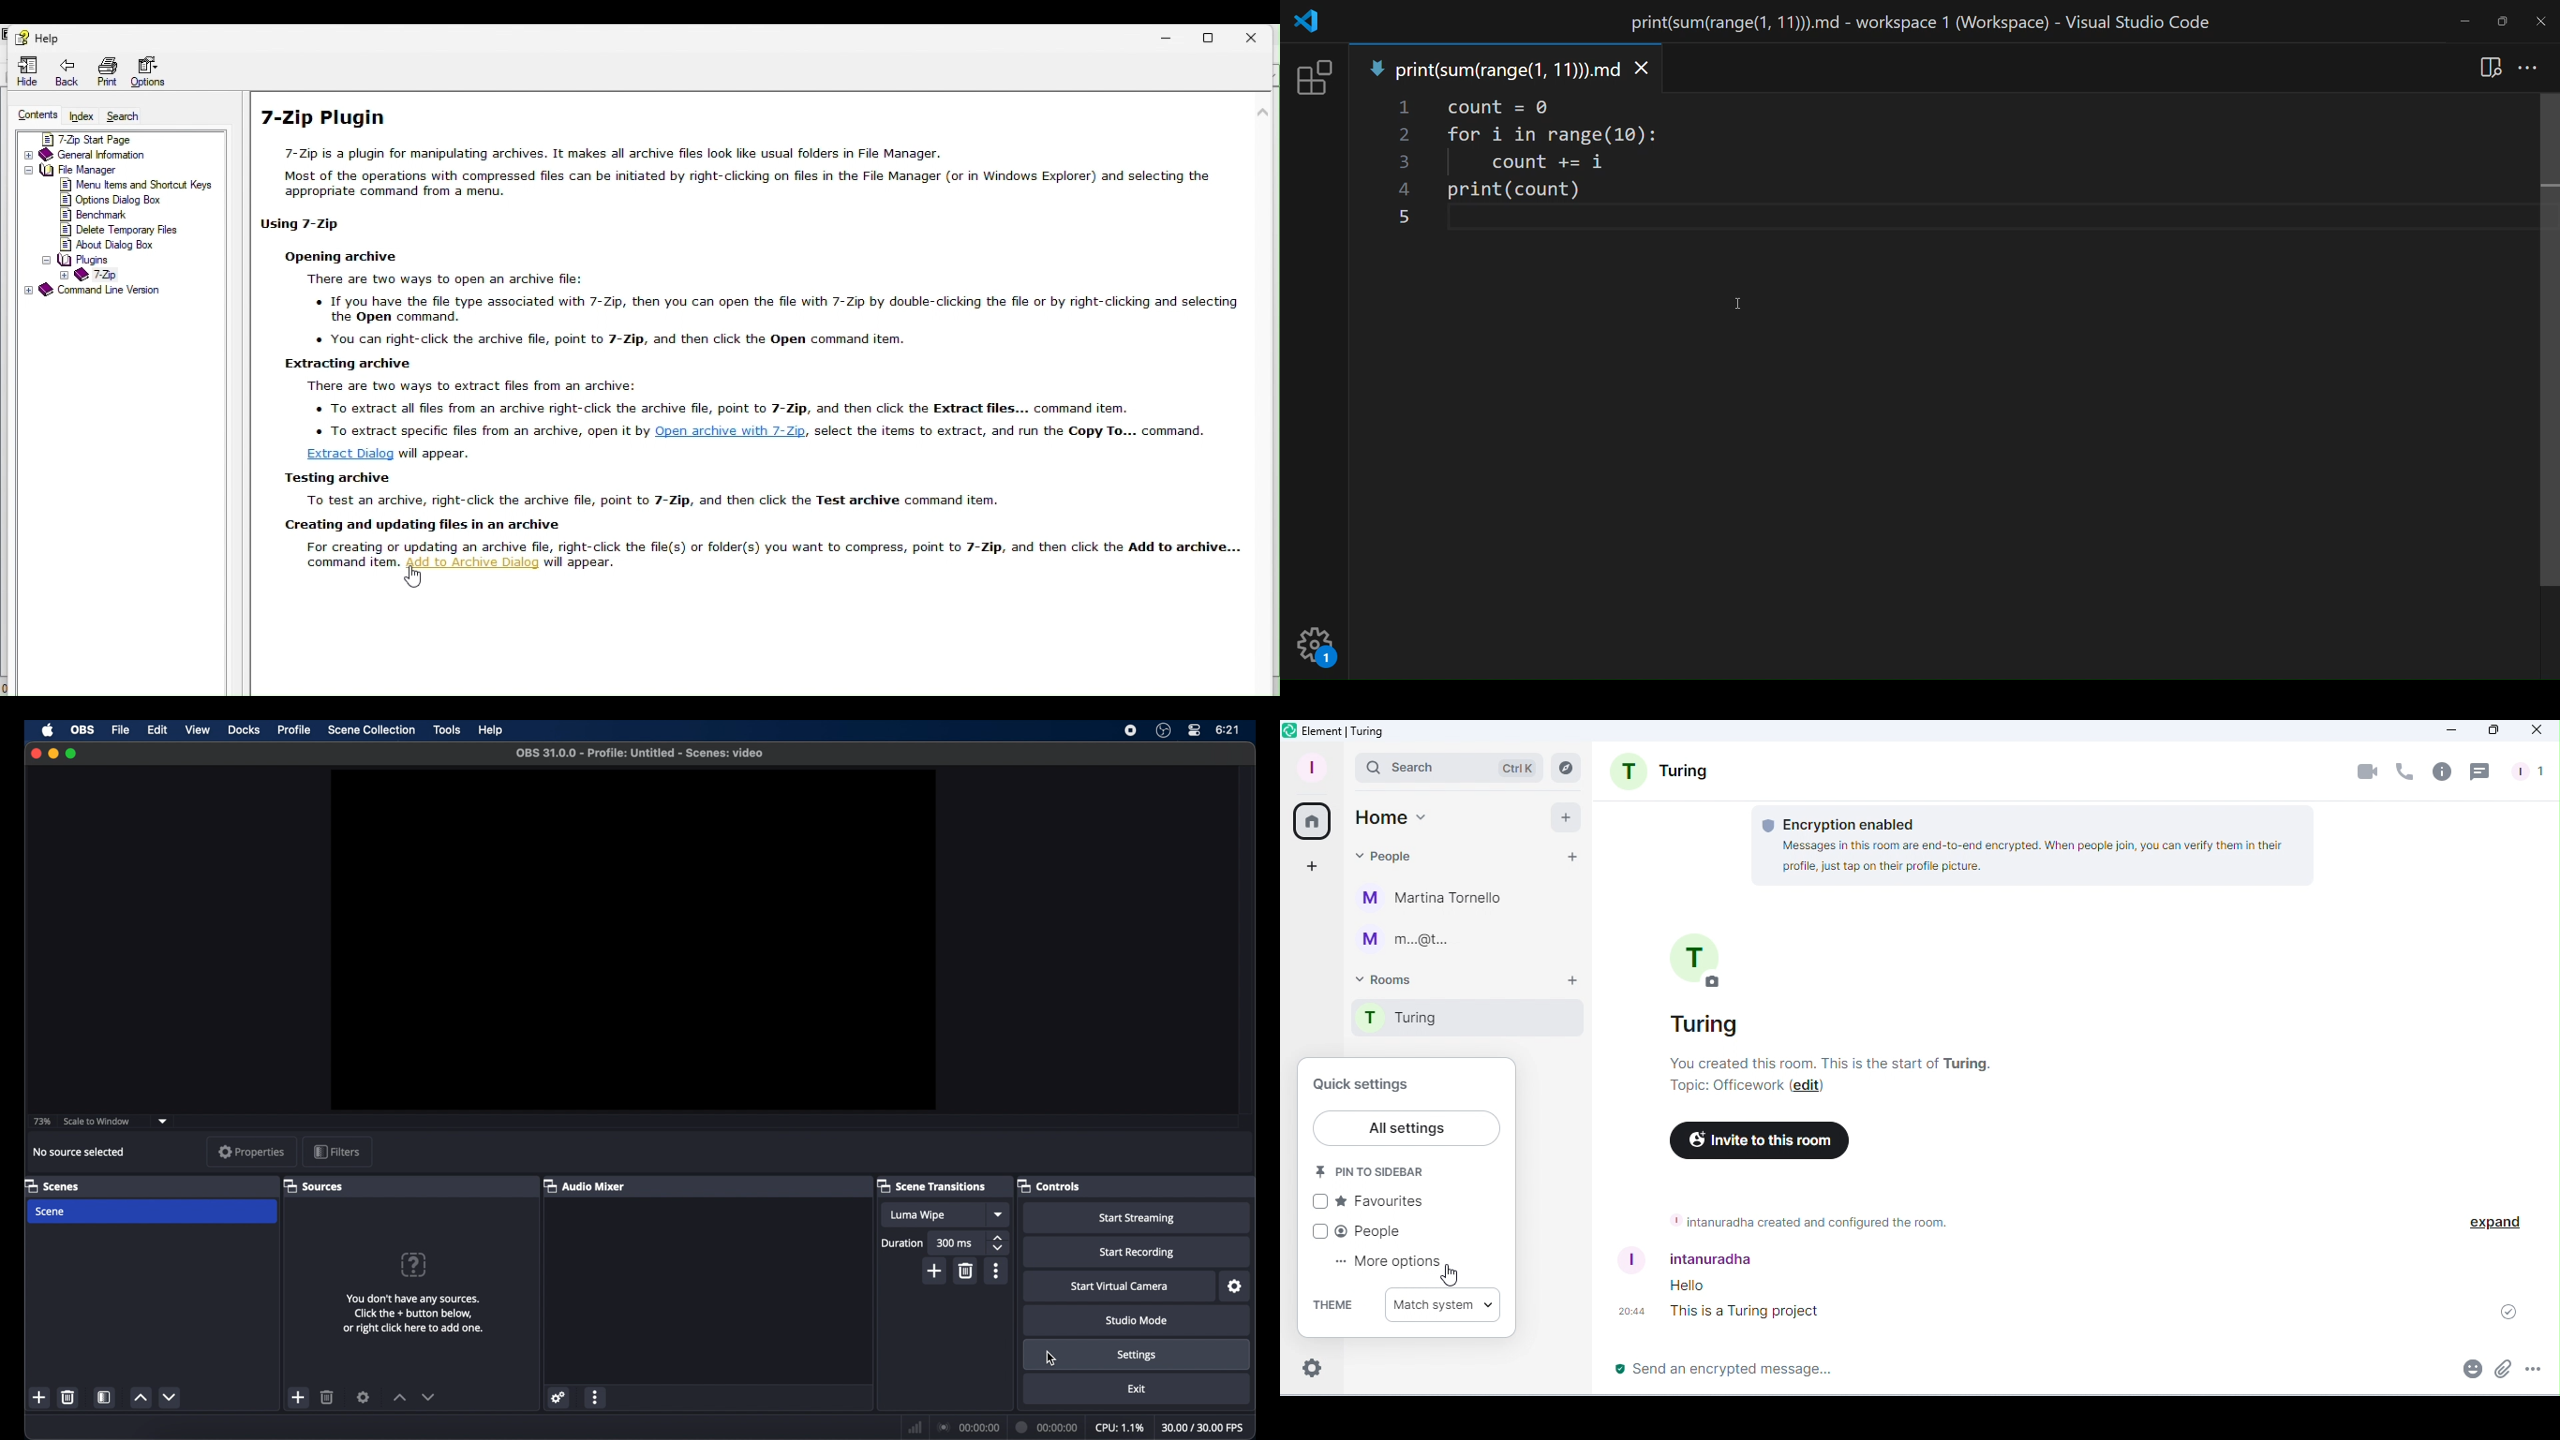 Image resolution: width=2576 pixels, height=1456 pixels. I want to click on connection, so click(968, 1427).